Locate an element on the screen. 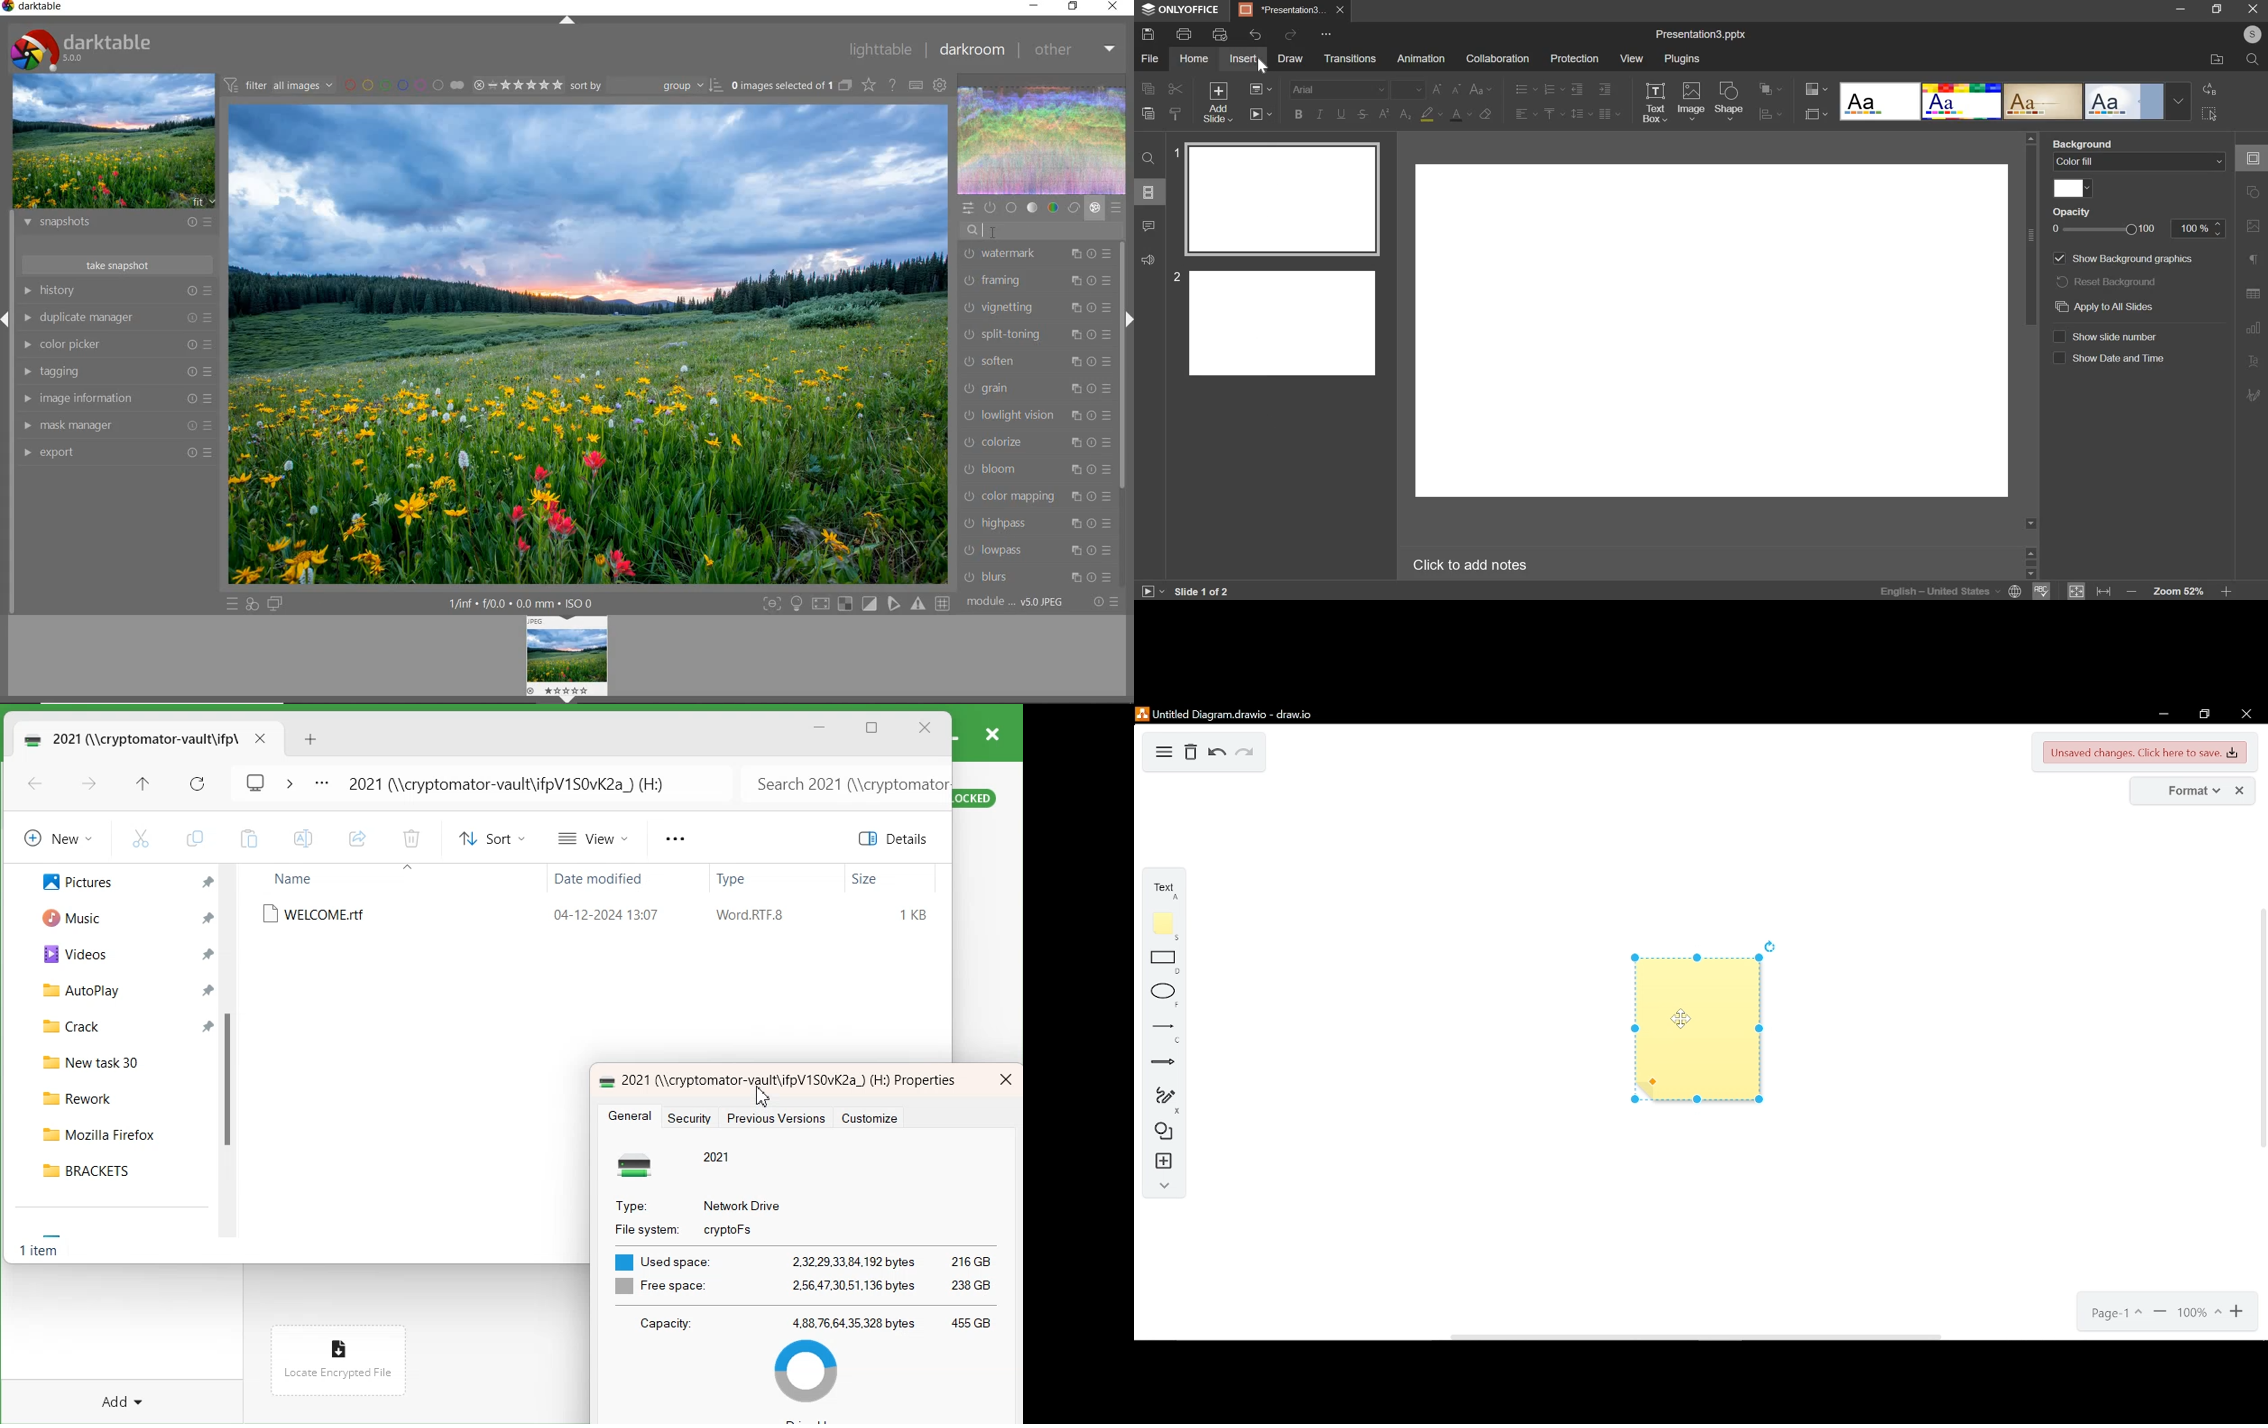 The image size is (2268, 1428). Add new Tab is located at coordinates (313, 739).